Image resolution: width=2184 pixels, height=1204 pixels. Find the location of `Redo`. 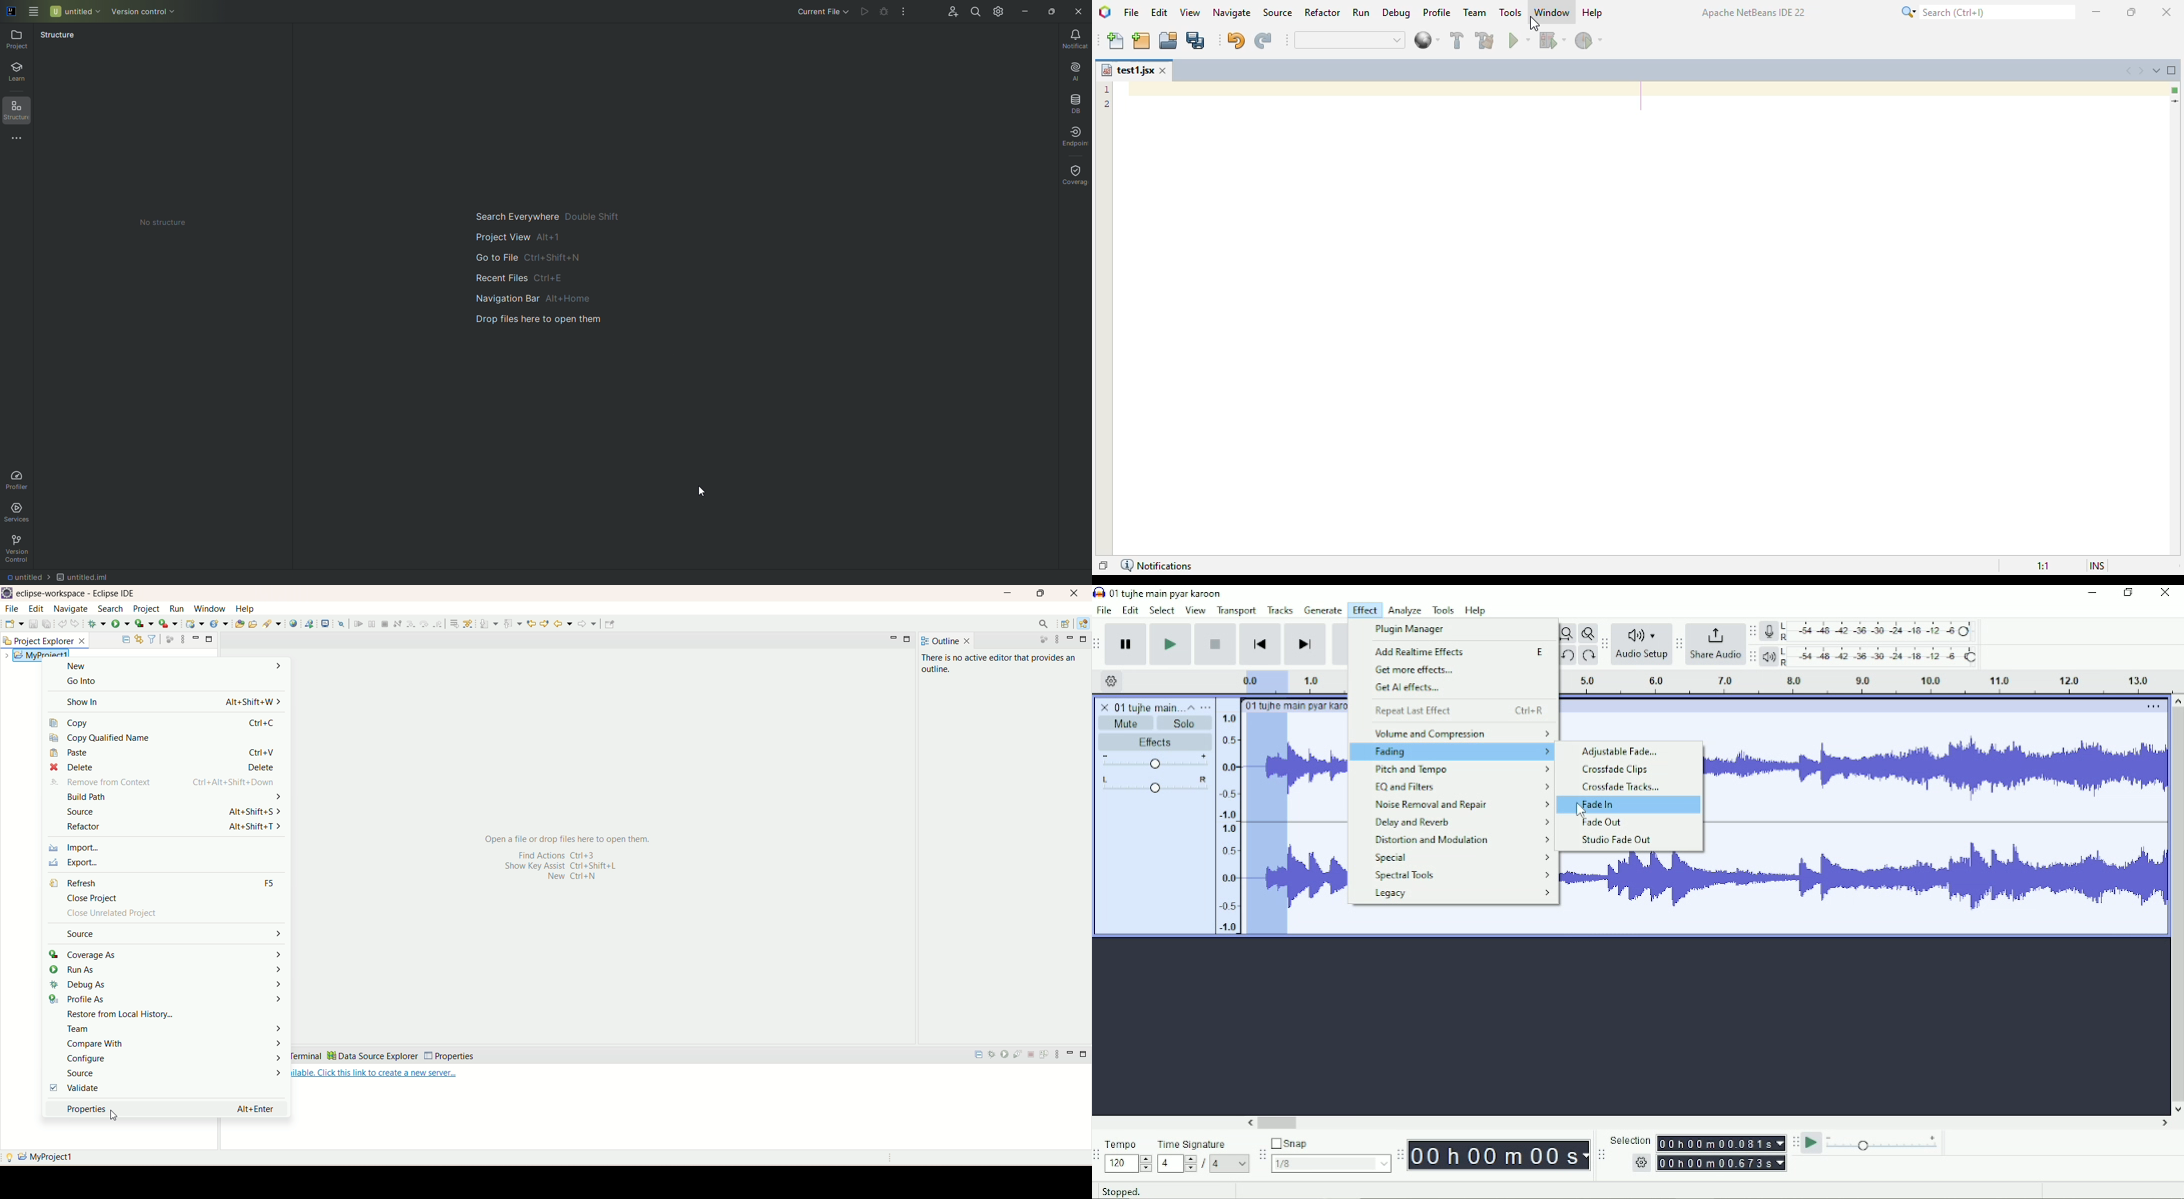

Redo is located at coordinates (1588, 657).